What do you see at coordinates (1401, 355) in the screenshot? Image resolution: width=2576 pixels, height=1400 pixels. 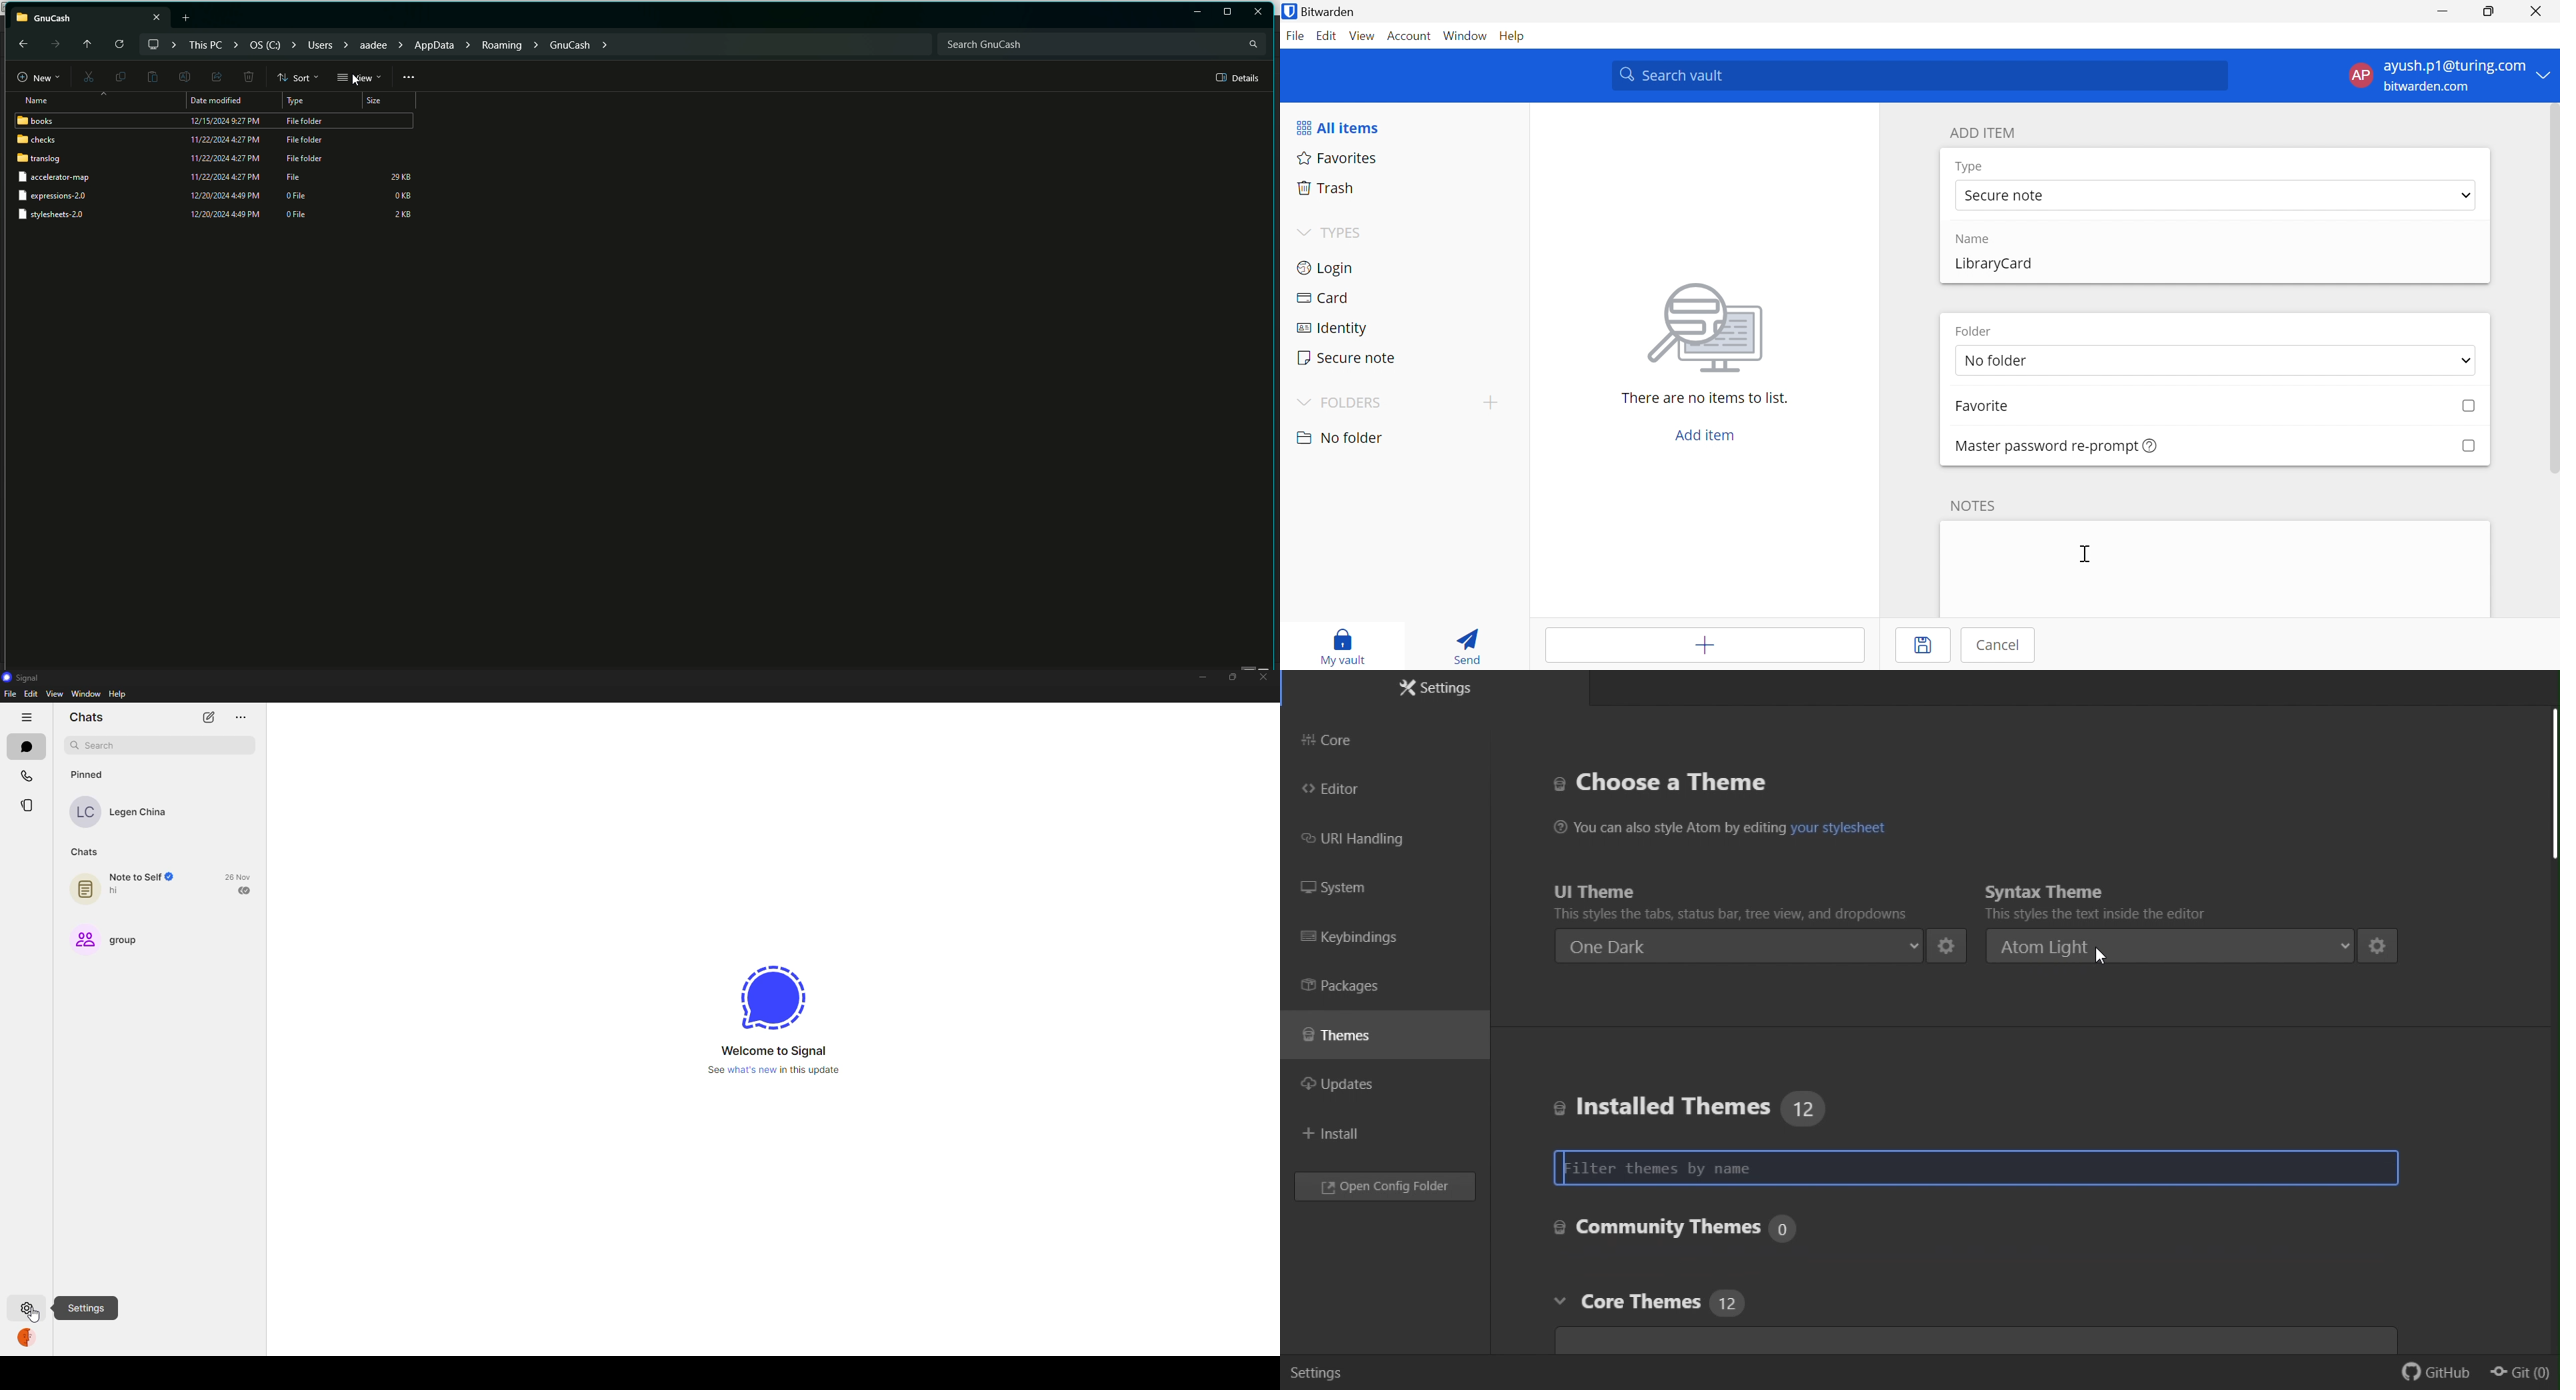 I see `Secure note` at bounding box center [1401, 355].